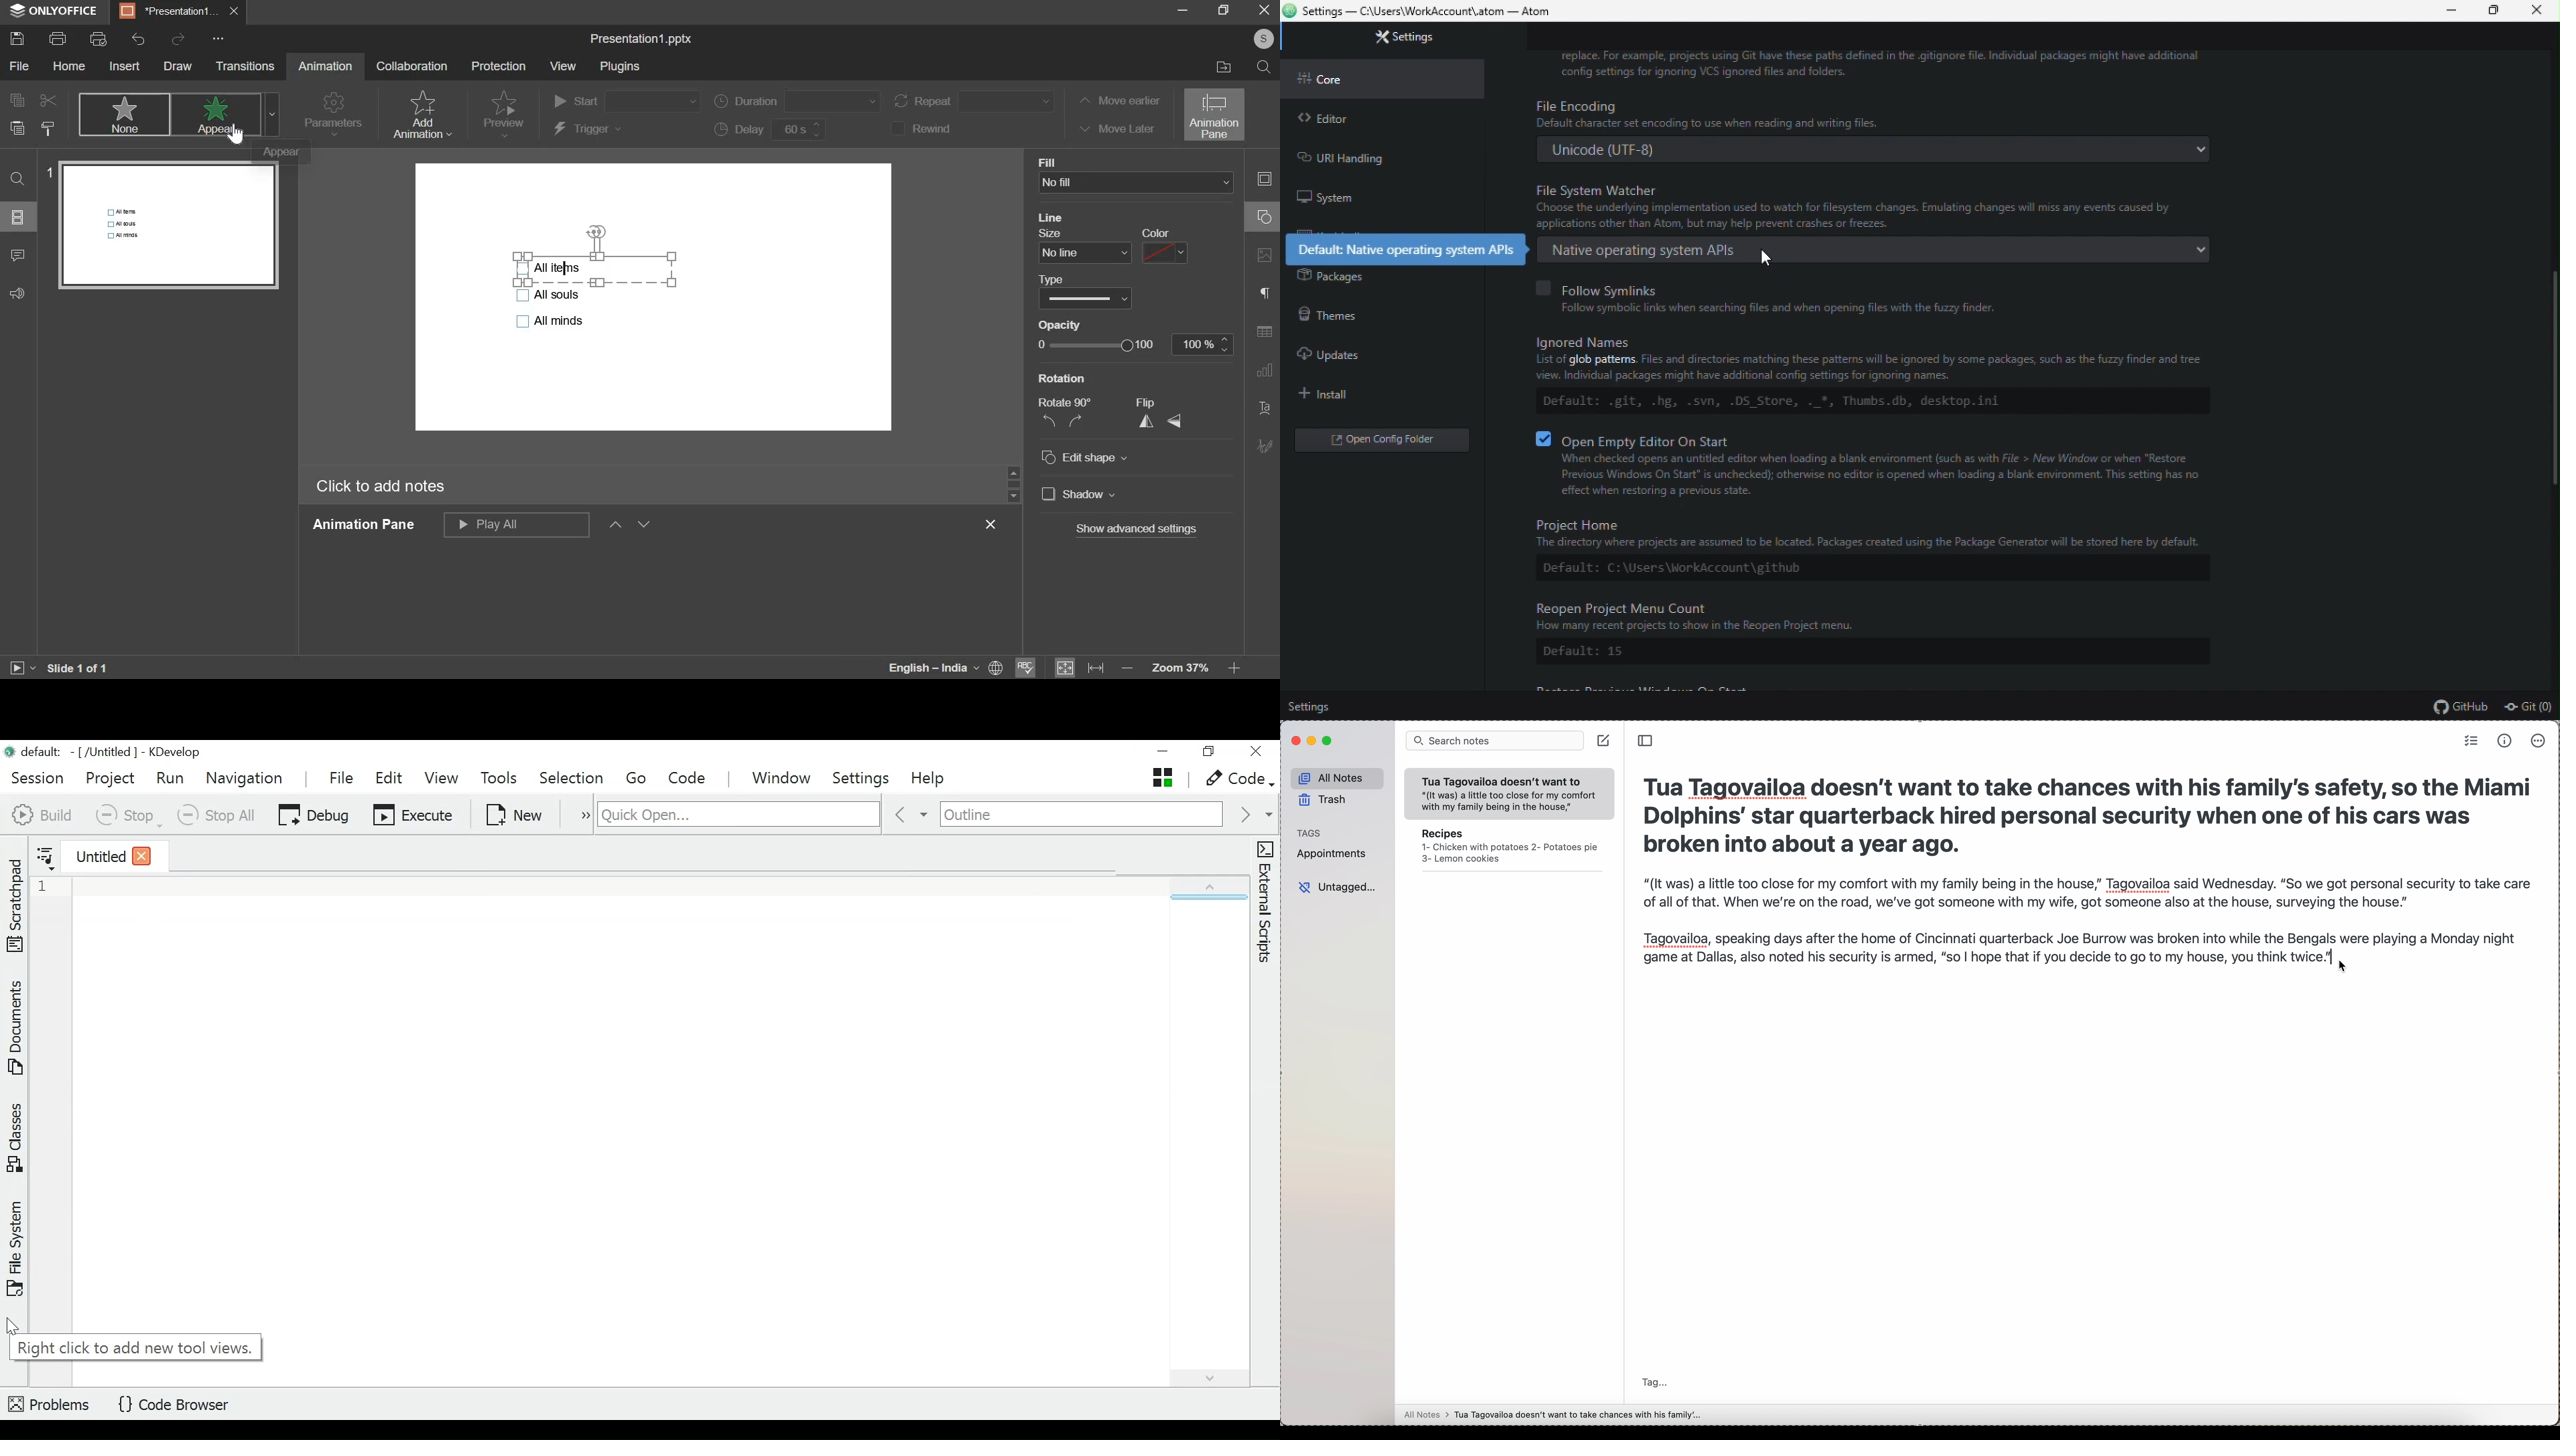 The width and height of the screenshot is (2576, 1456). I want to click on opacity slider, so click(1134, 346).